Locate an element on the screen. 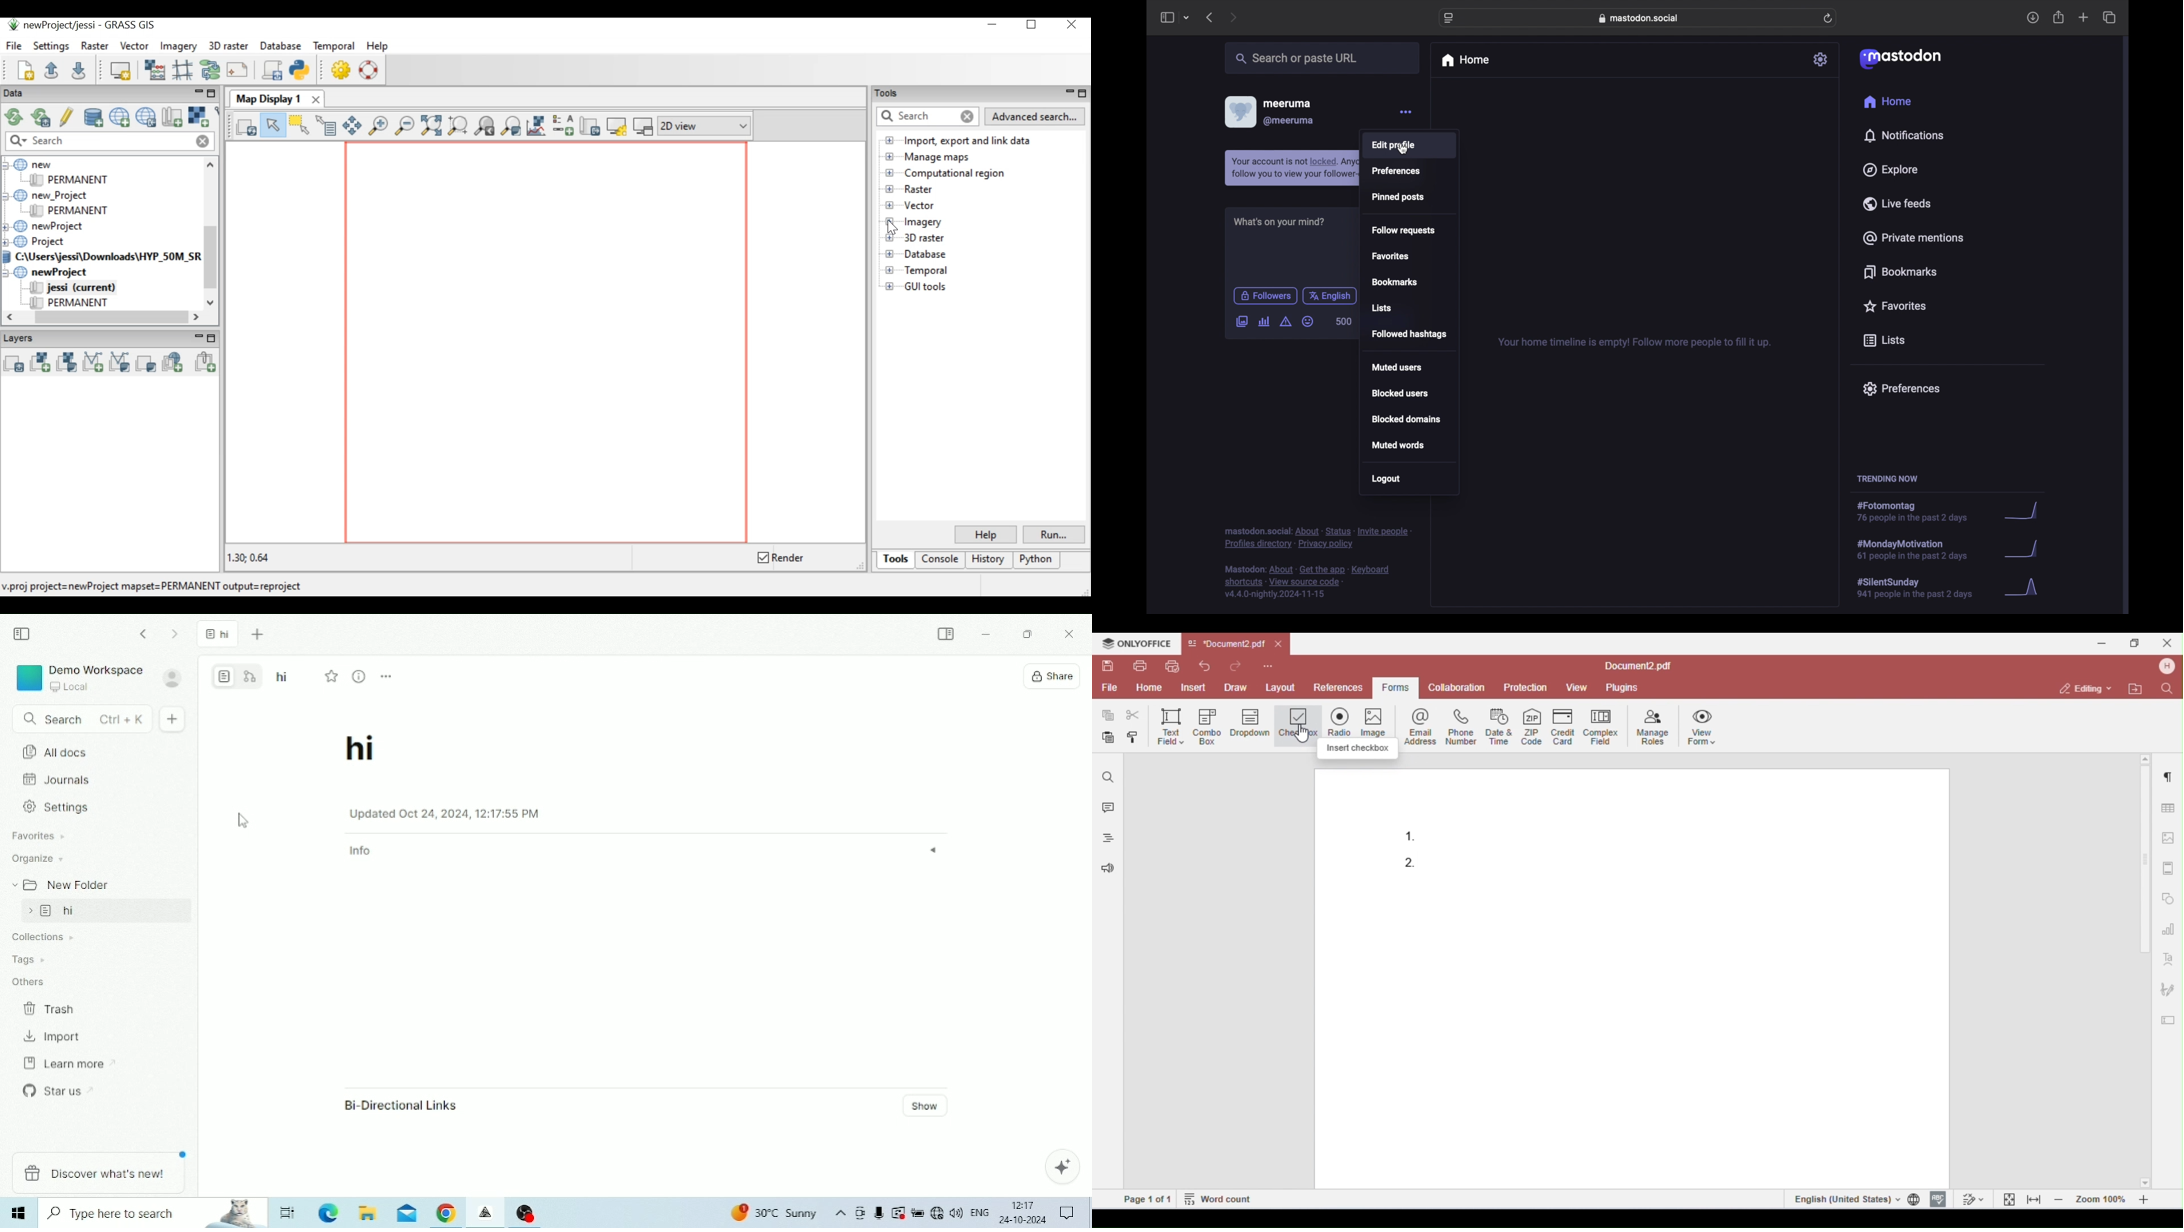 The height and width of the screenshot is (1232, 2184). follow requests is located at coordinates (1404, 230).